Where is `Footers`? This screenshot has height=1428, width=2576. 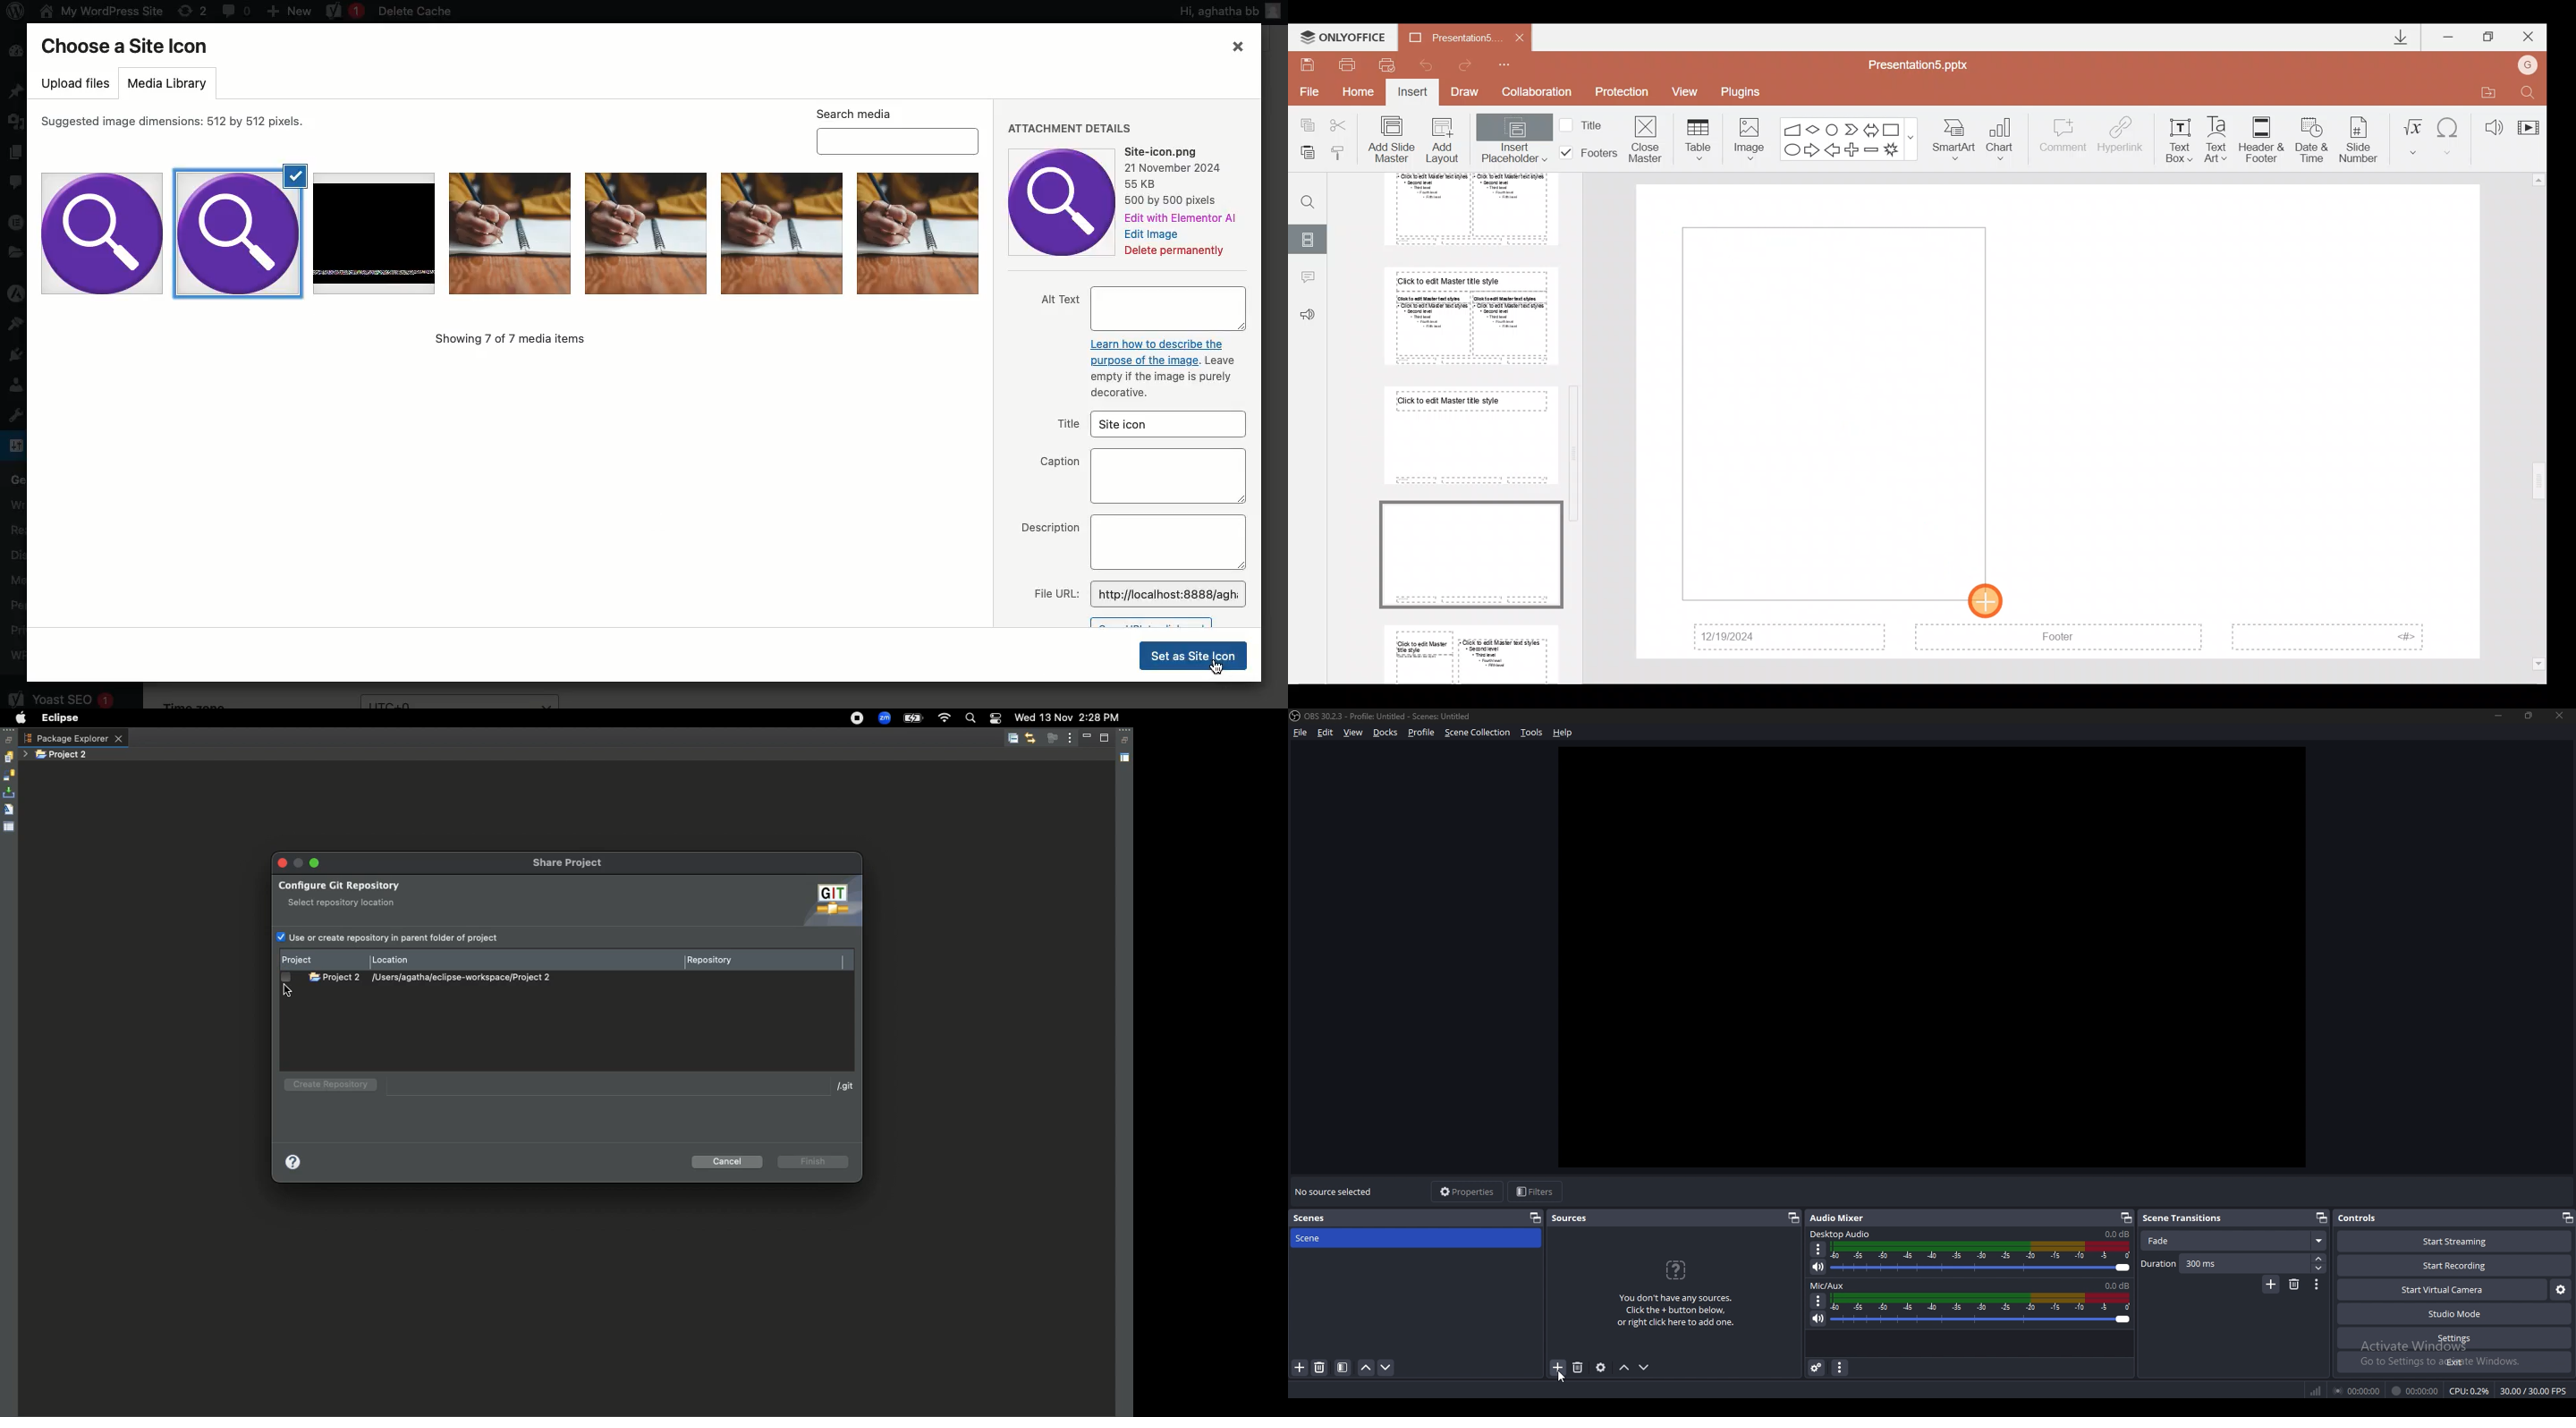
Footers is located at coordinates (1586, 153).